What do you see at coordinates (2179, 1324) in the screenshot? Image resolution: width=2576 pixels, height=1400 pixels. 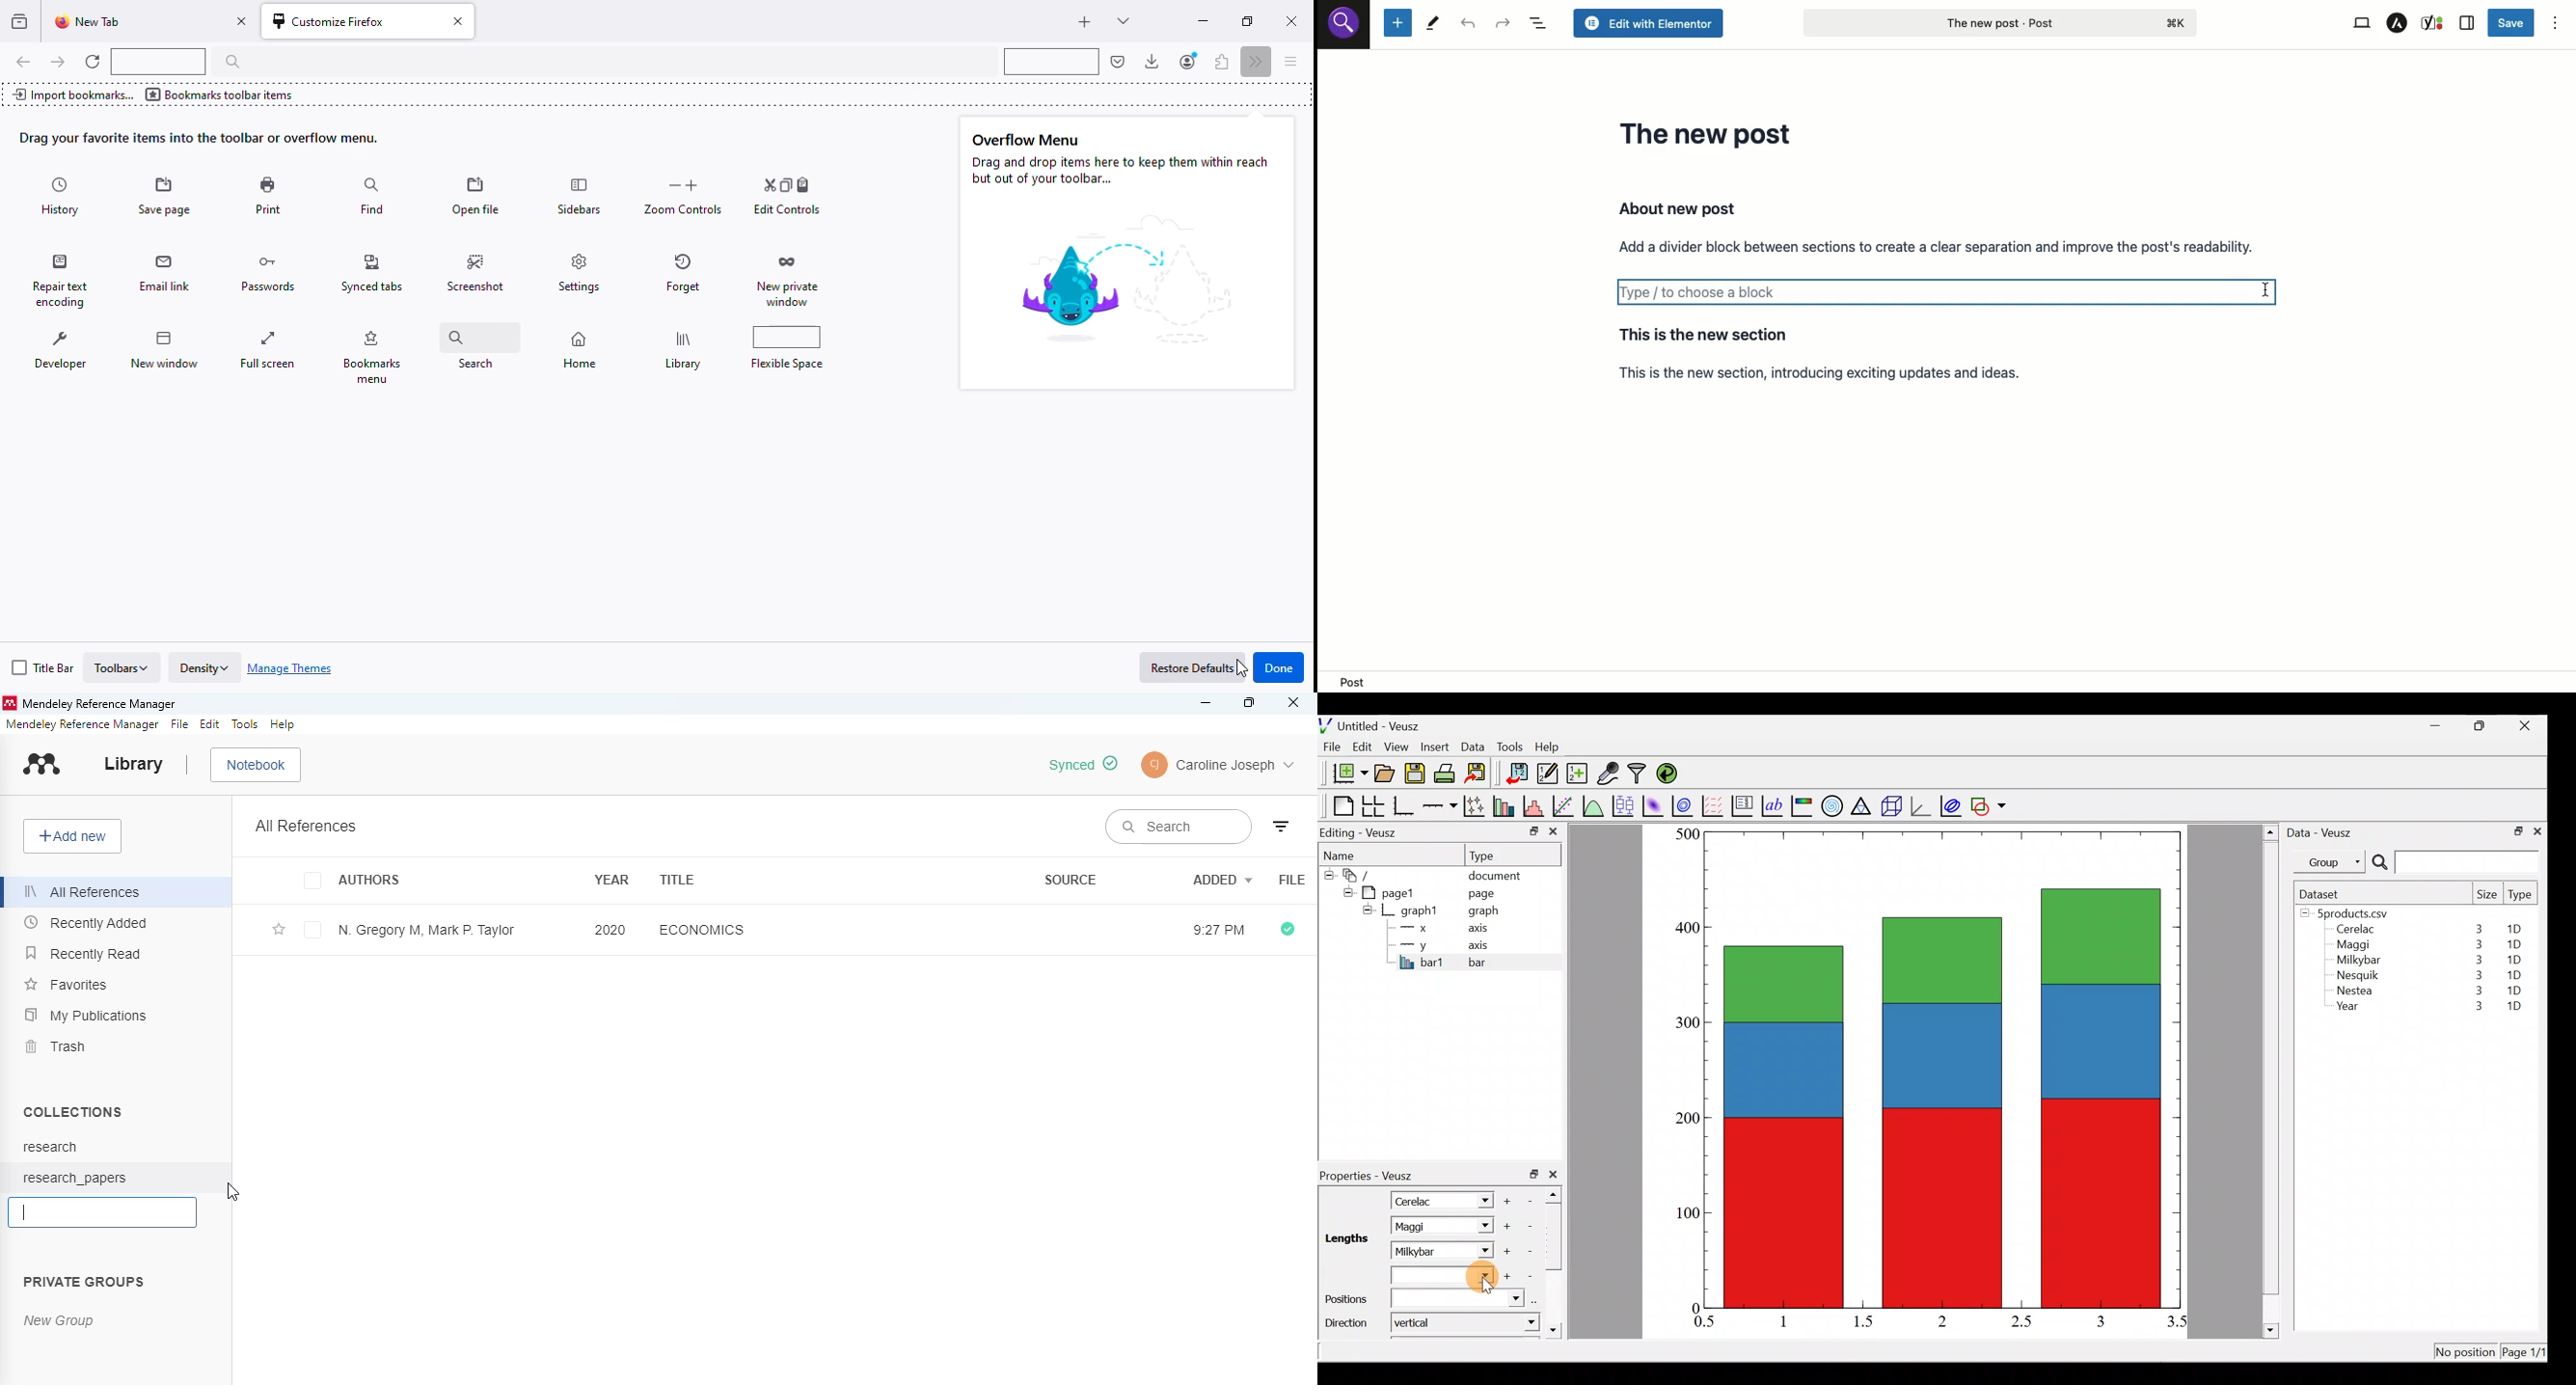 I see `3.5` at bounding box center [2179, 1324].